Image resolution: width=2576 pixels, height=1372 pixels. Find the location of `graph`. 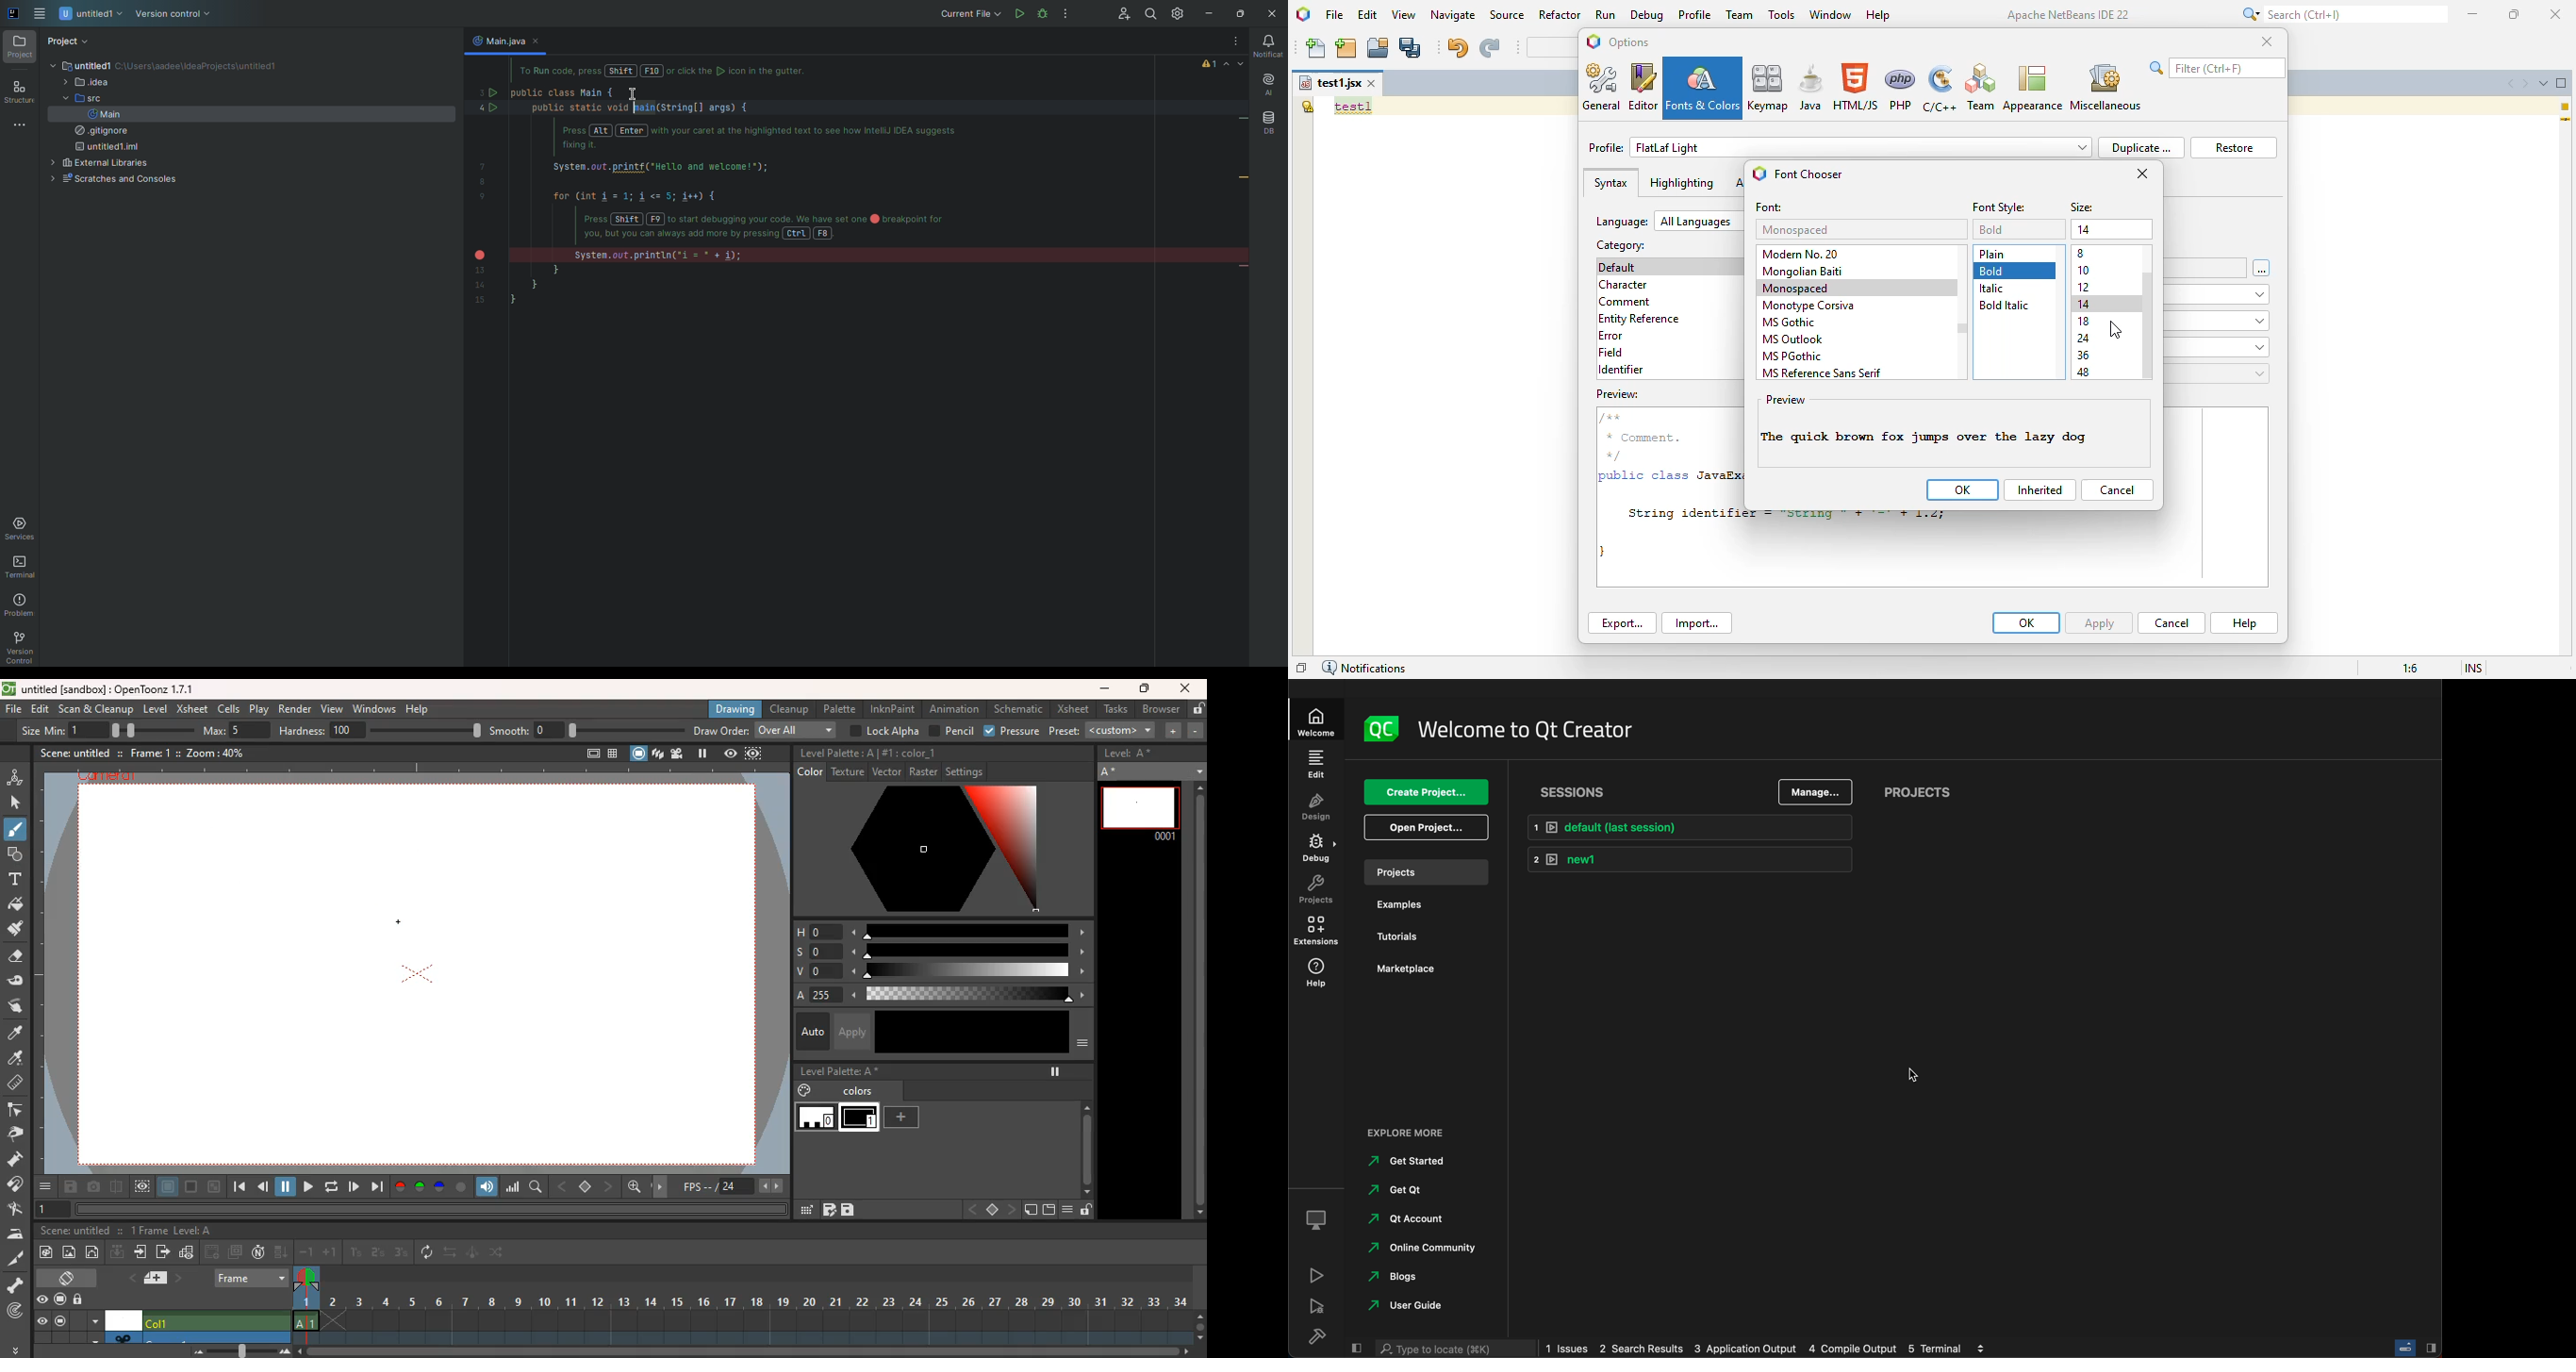

graph is located at coordinates (188, 1253).